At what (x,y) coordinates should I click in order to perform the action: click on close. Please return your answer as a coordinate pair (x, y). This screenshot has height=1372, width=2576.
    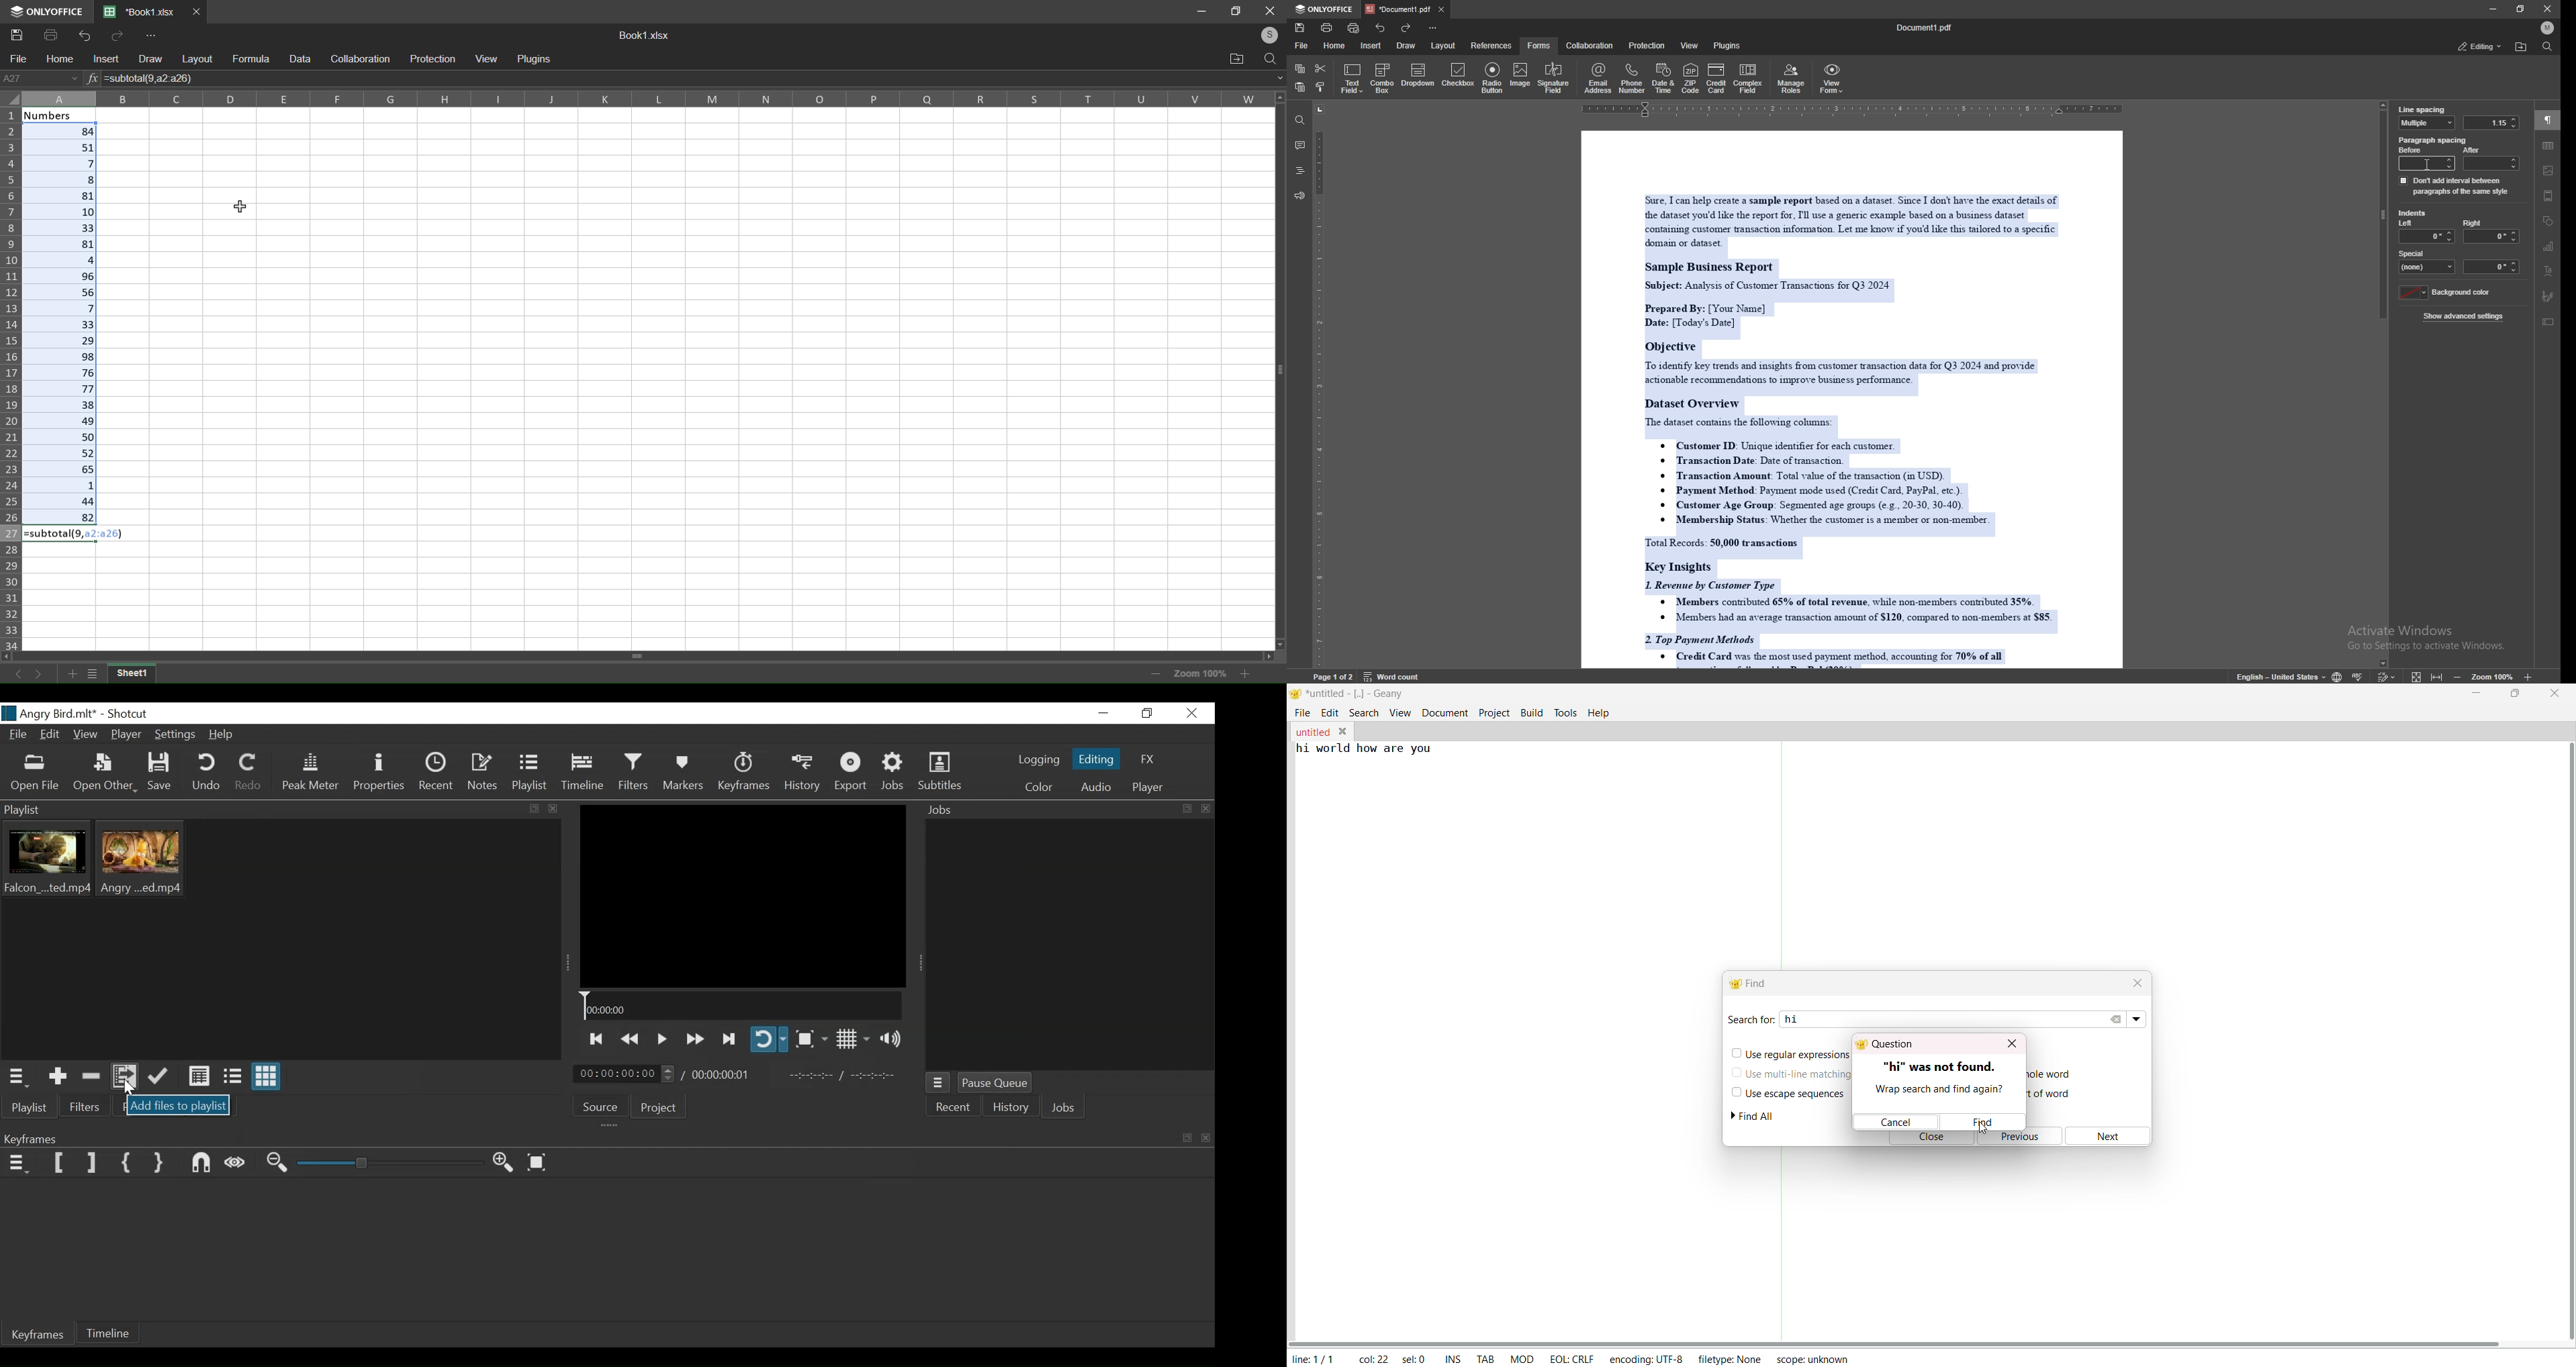
    Looking at the image, I should click on (1271, 11).